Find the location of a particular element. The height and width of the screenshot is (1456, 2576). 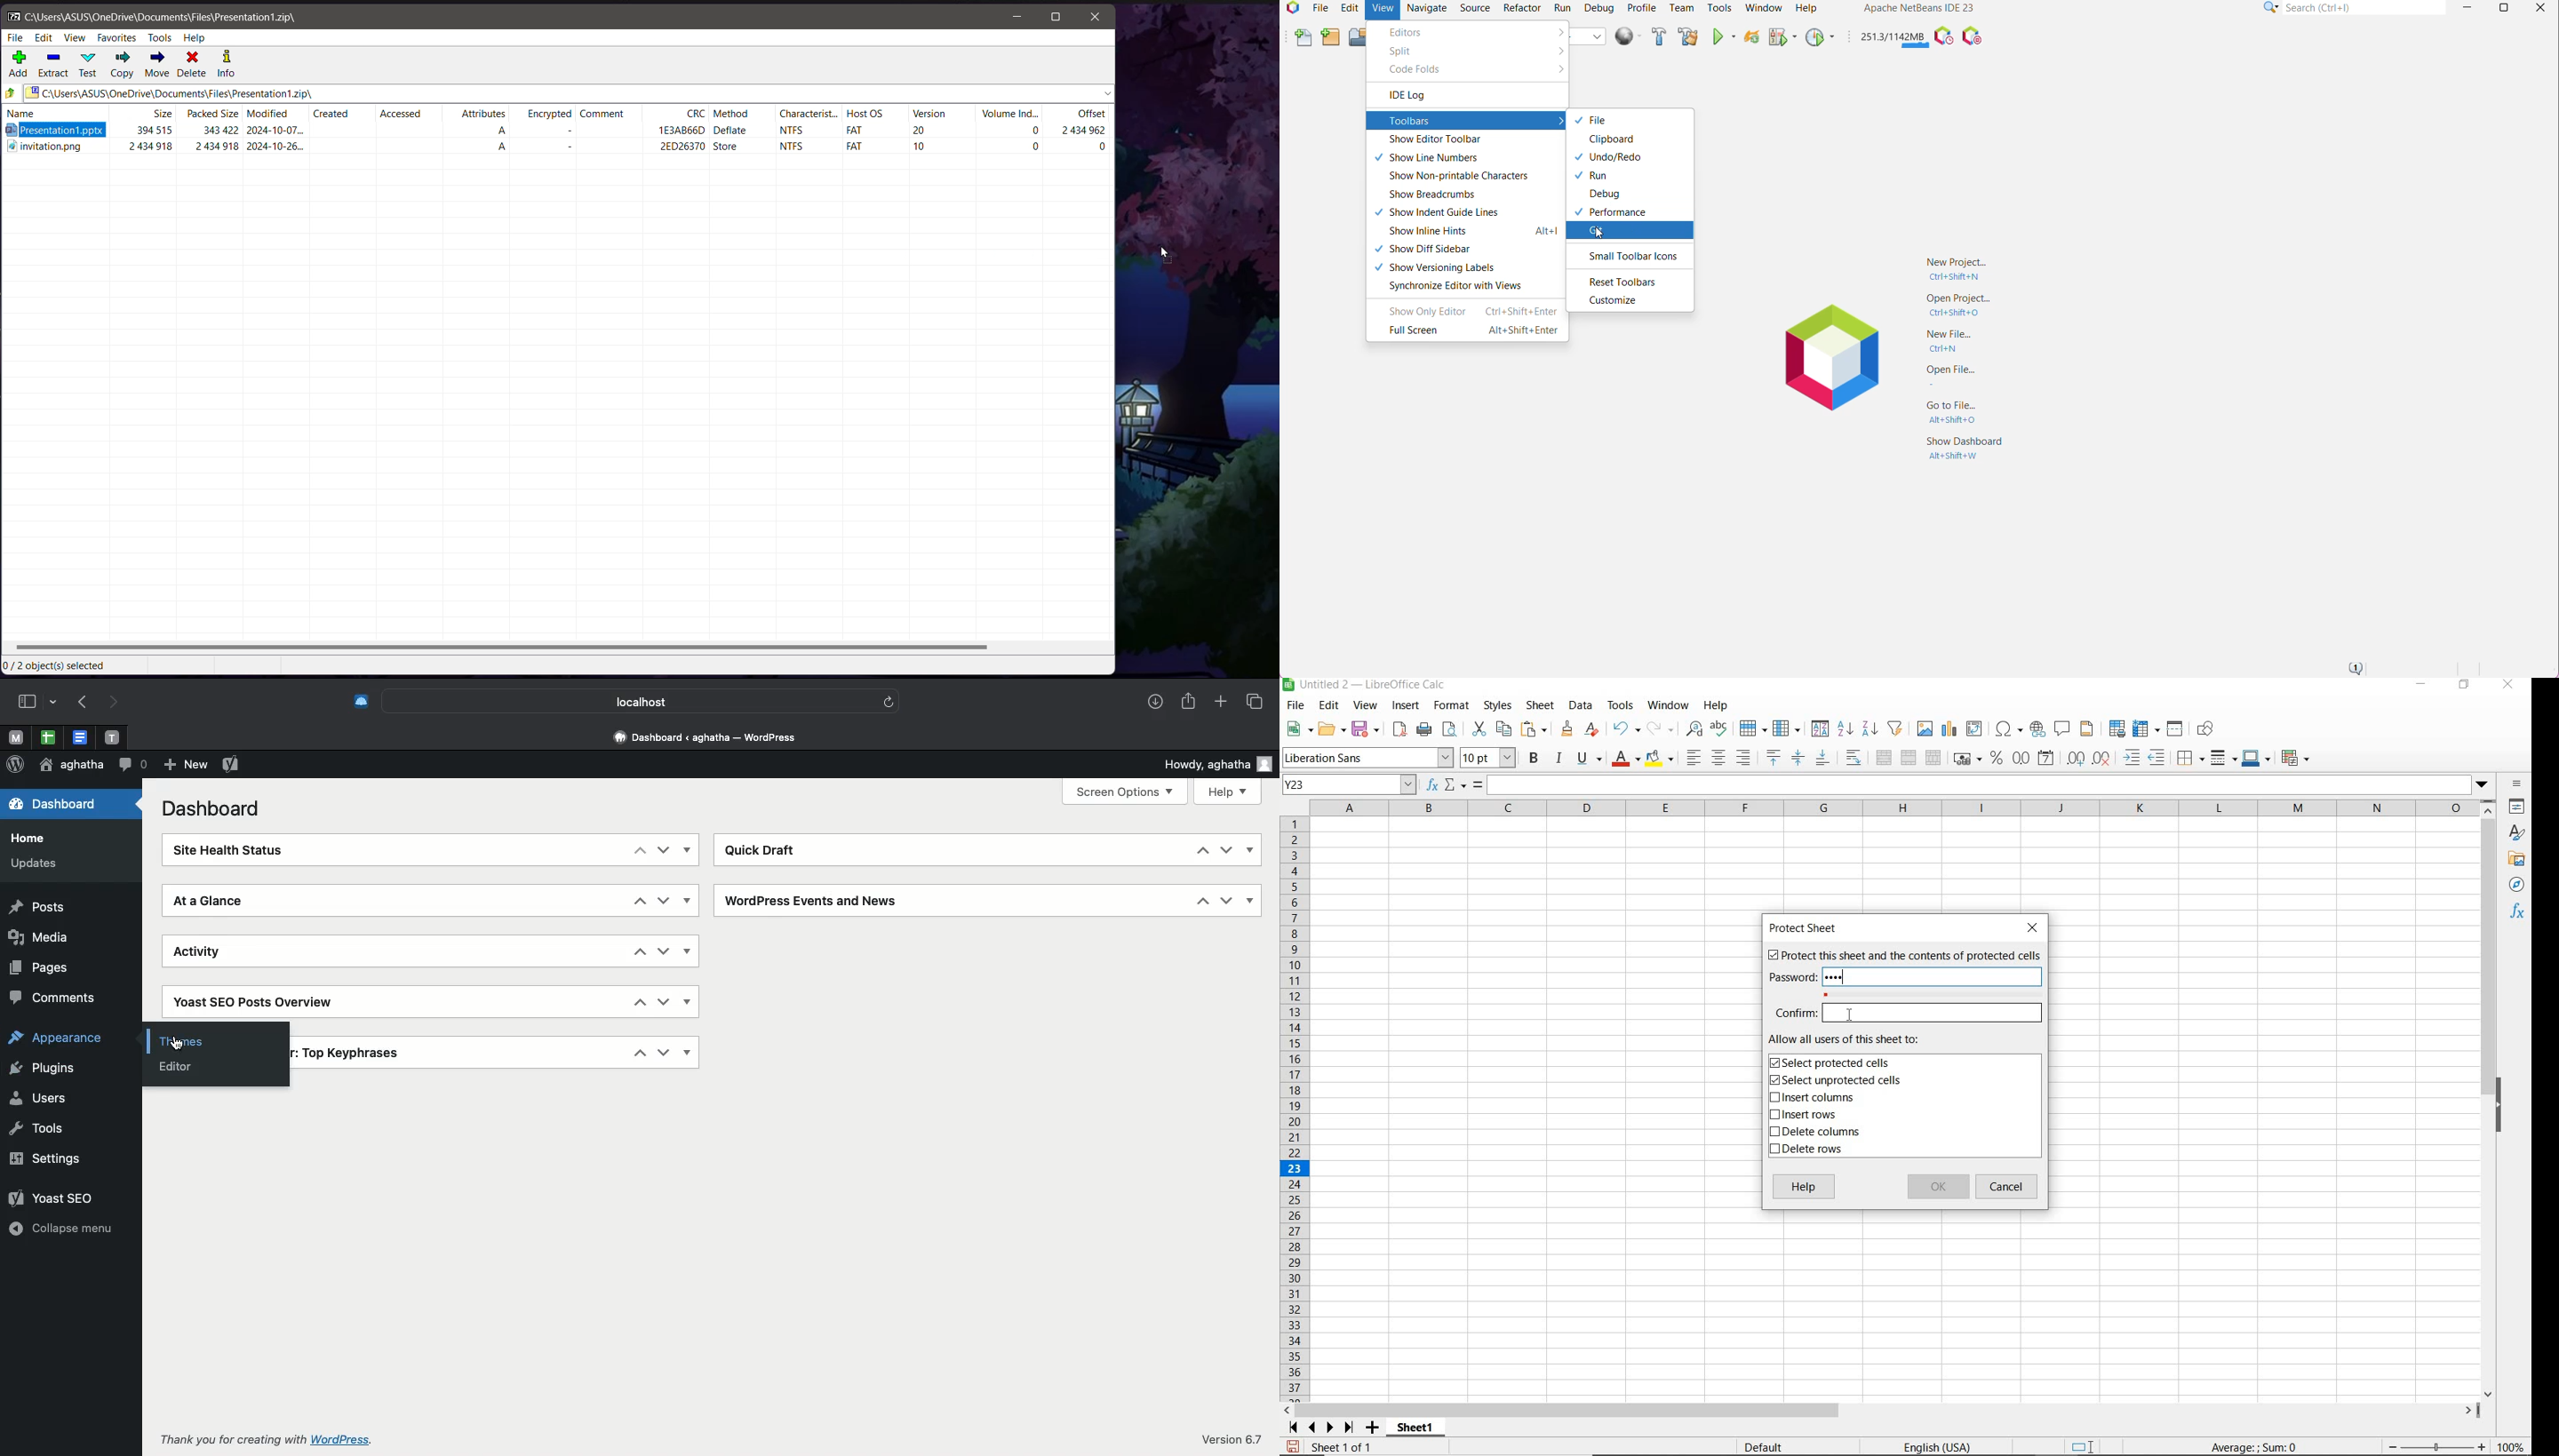

UNDO is located at coordinates (1625, 729).